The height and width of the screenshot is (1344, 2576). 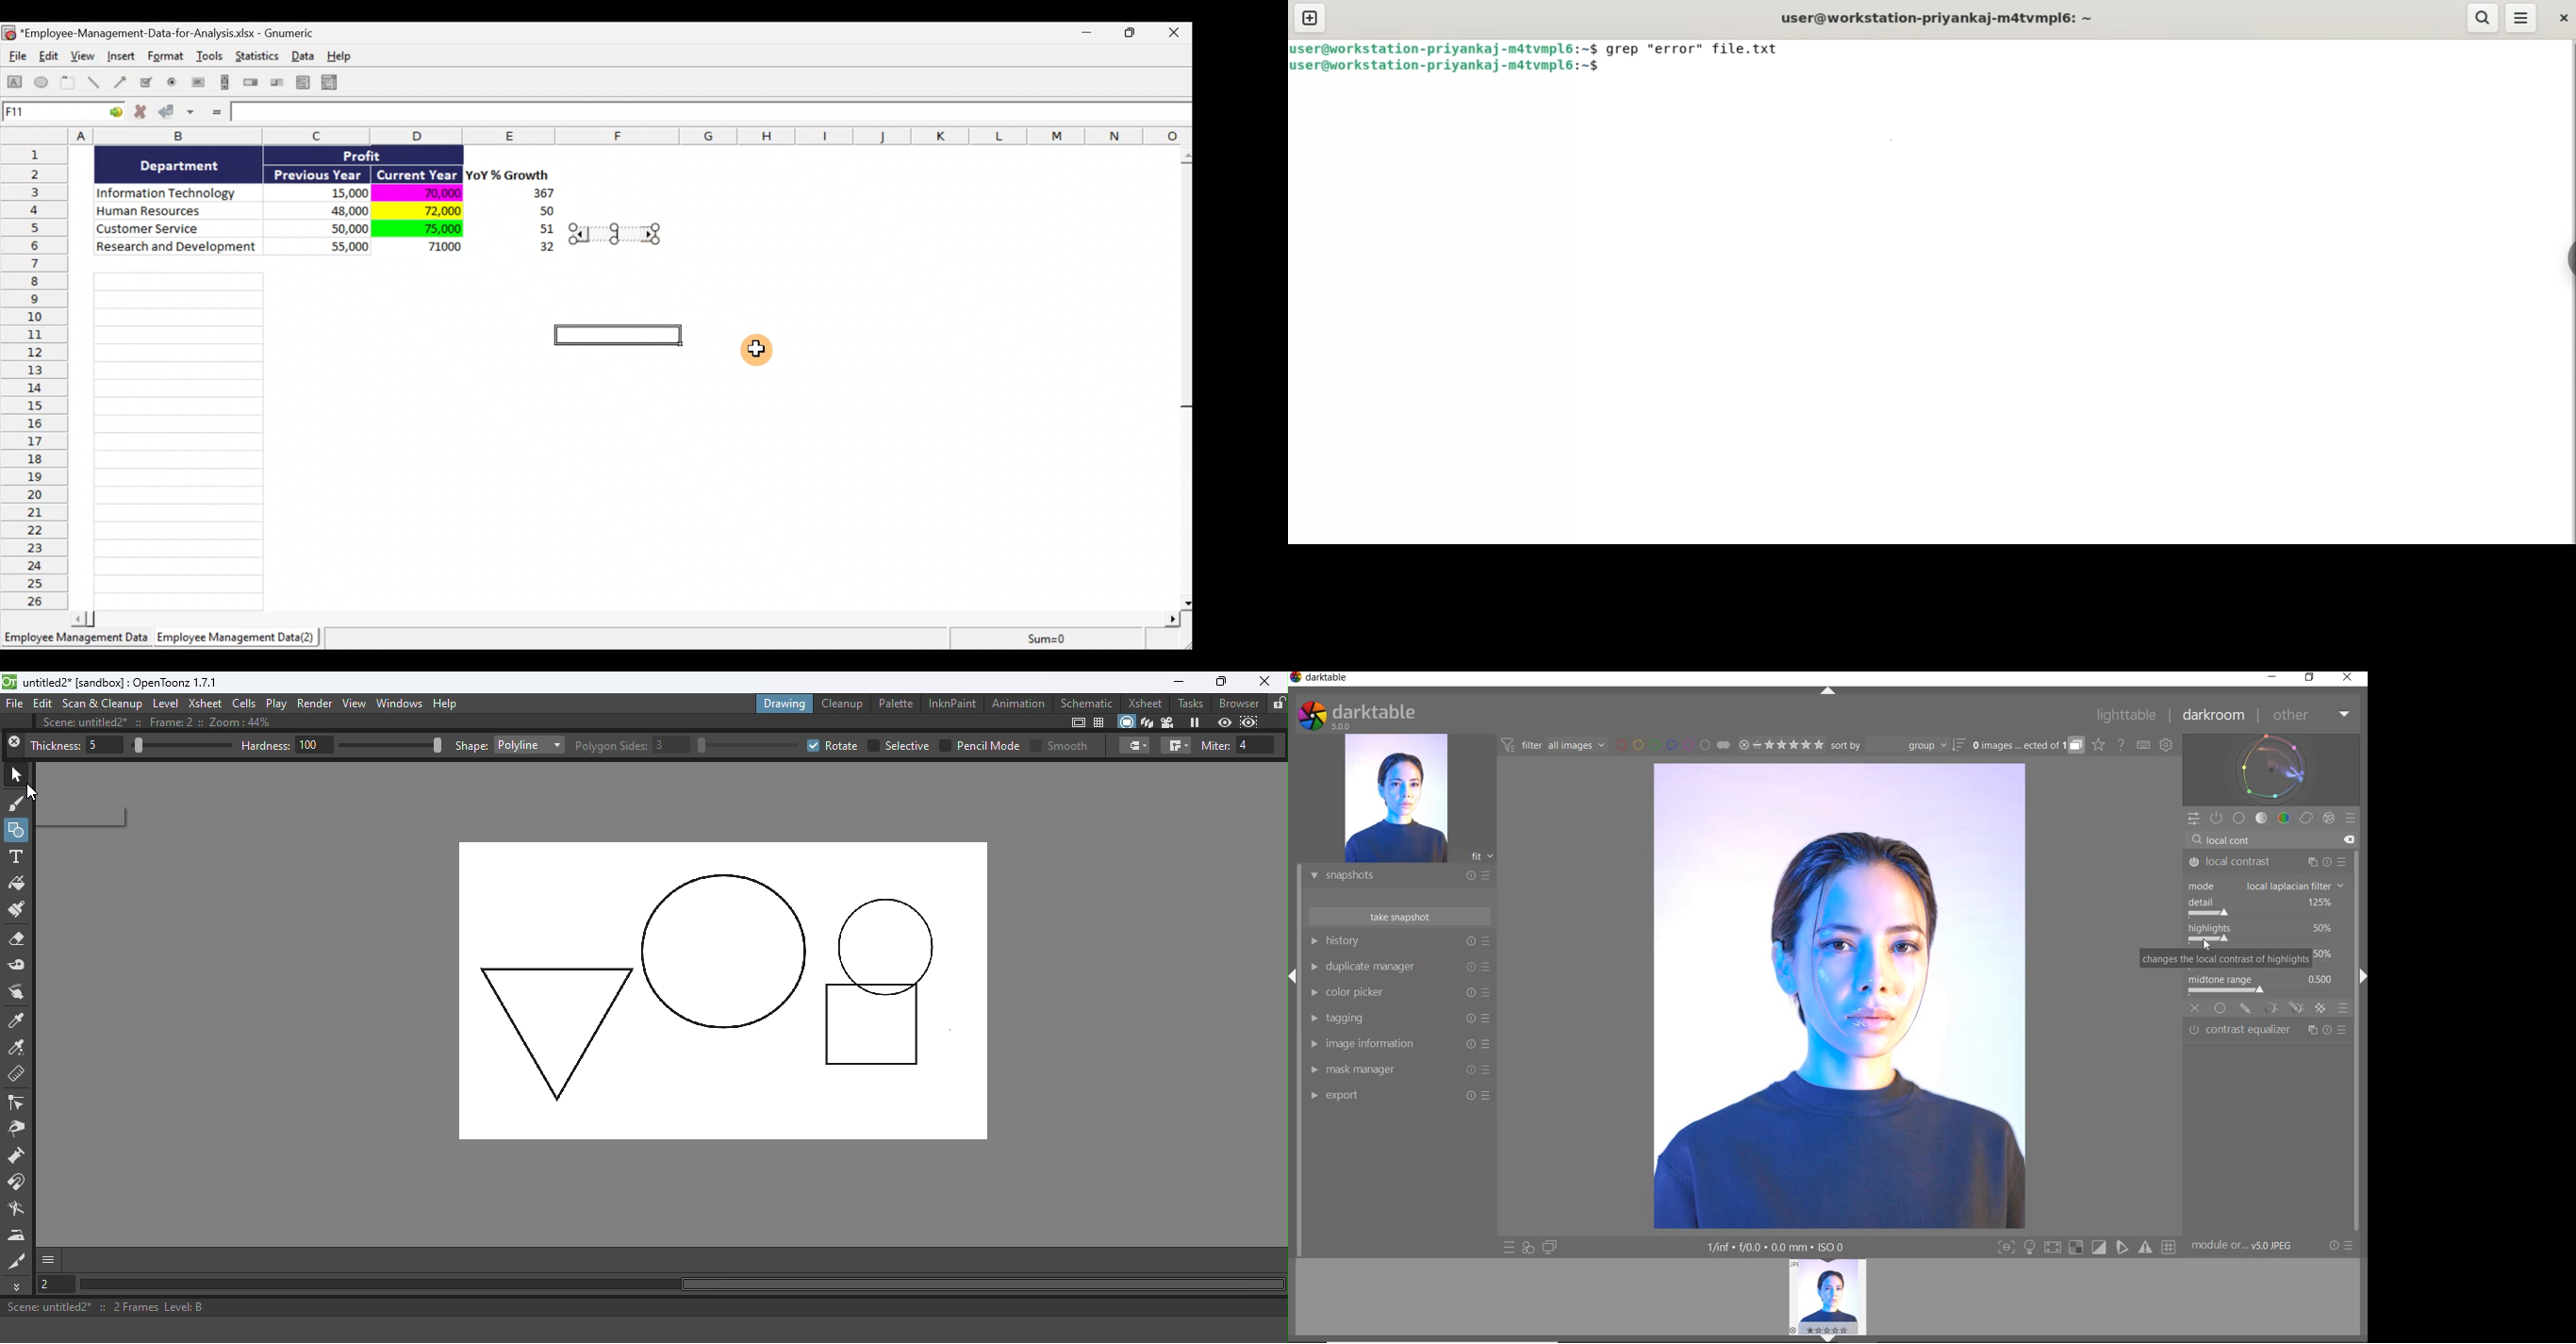 What do you see at coordinates (50, 57) in the screenshot?
I see `Edit` at bounding box center [50, 57].